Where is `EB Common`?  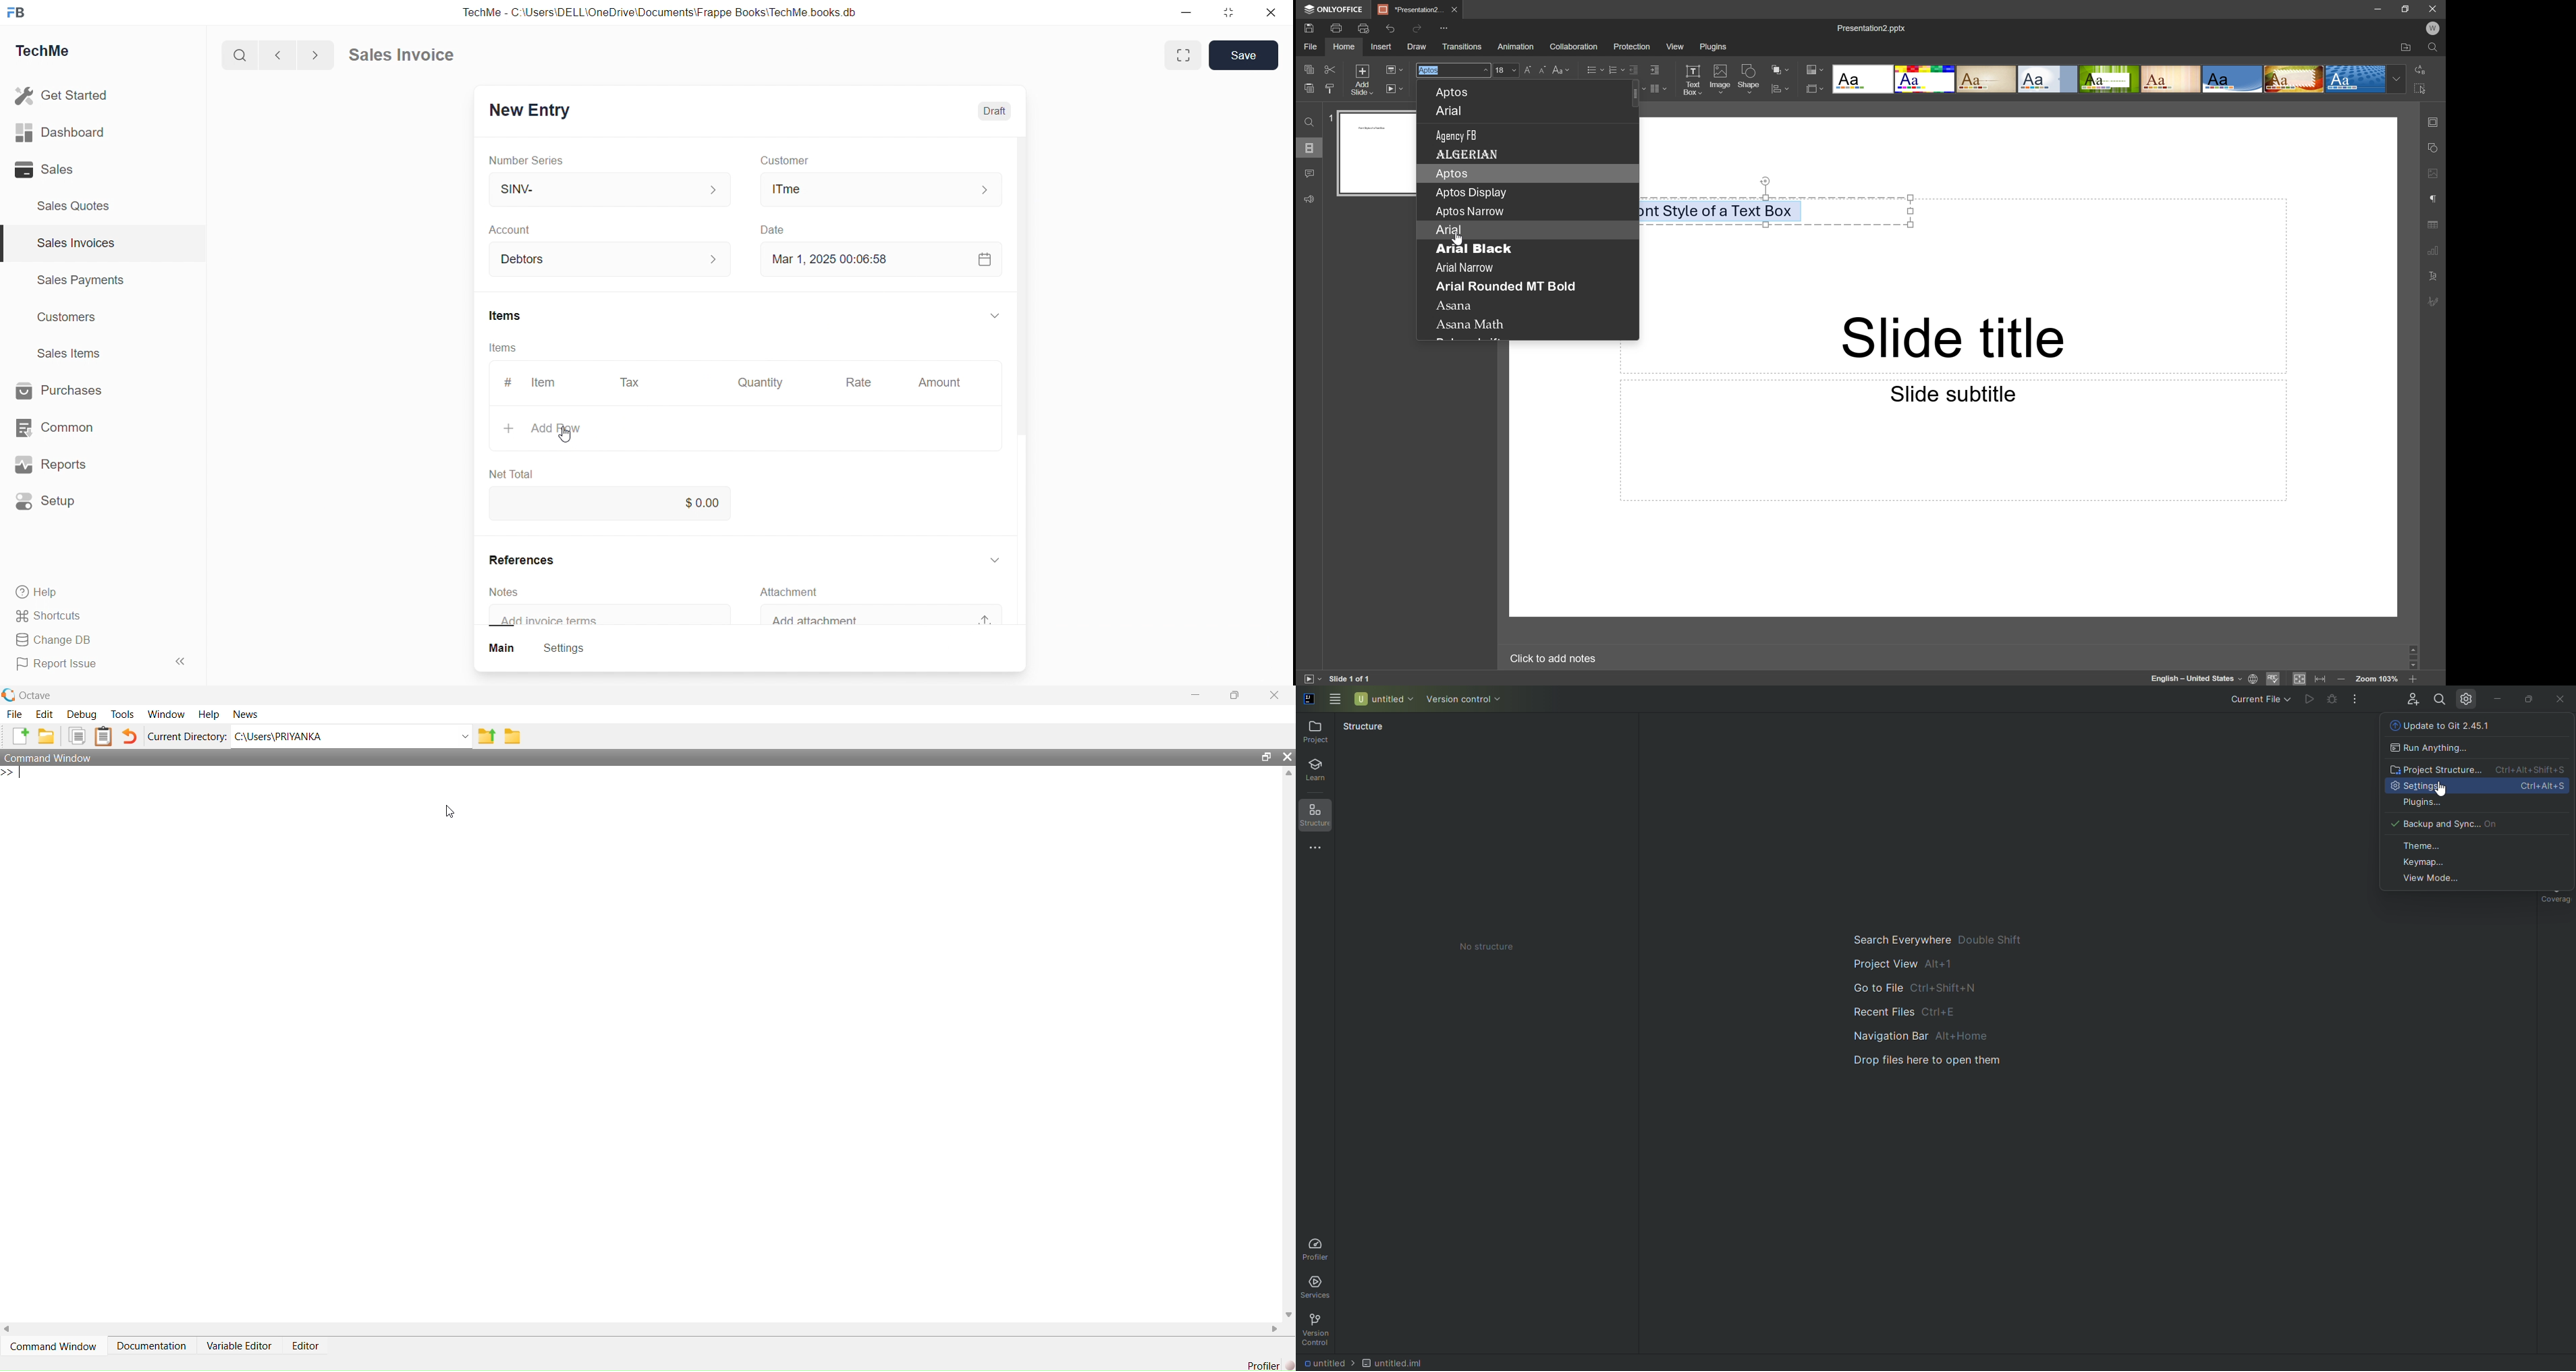 EB Common is located at coordinates (68, 427).